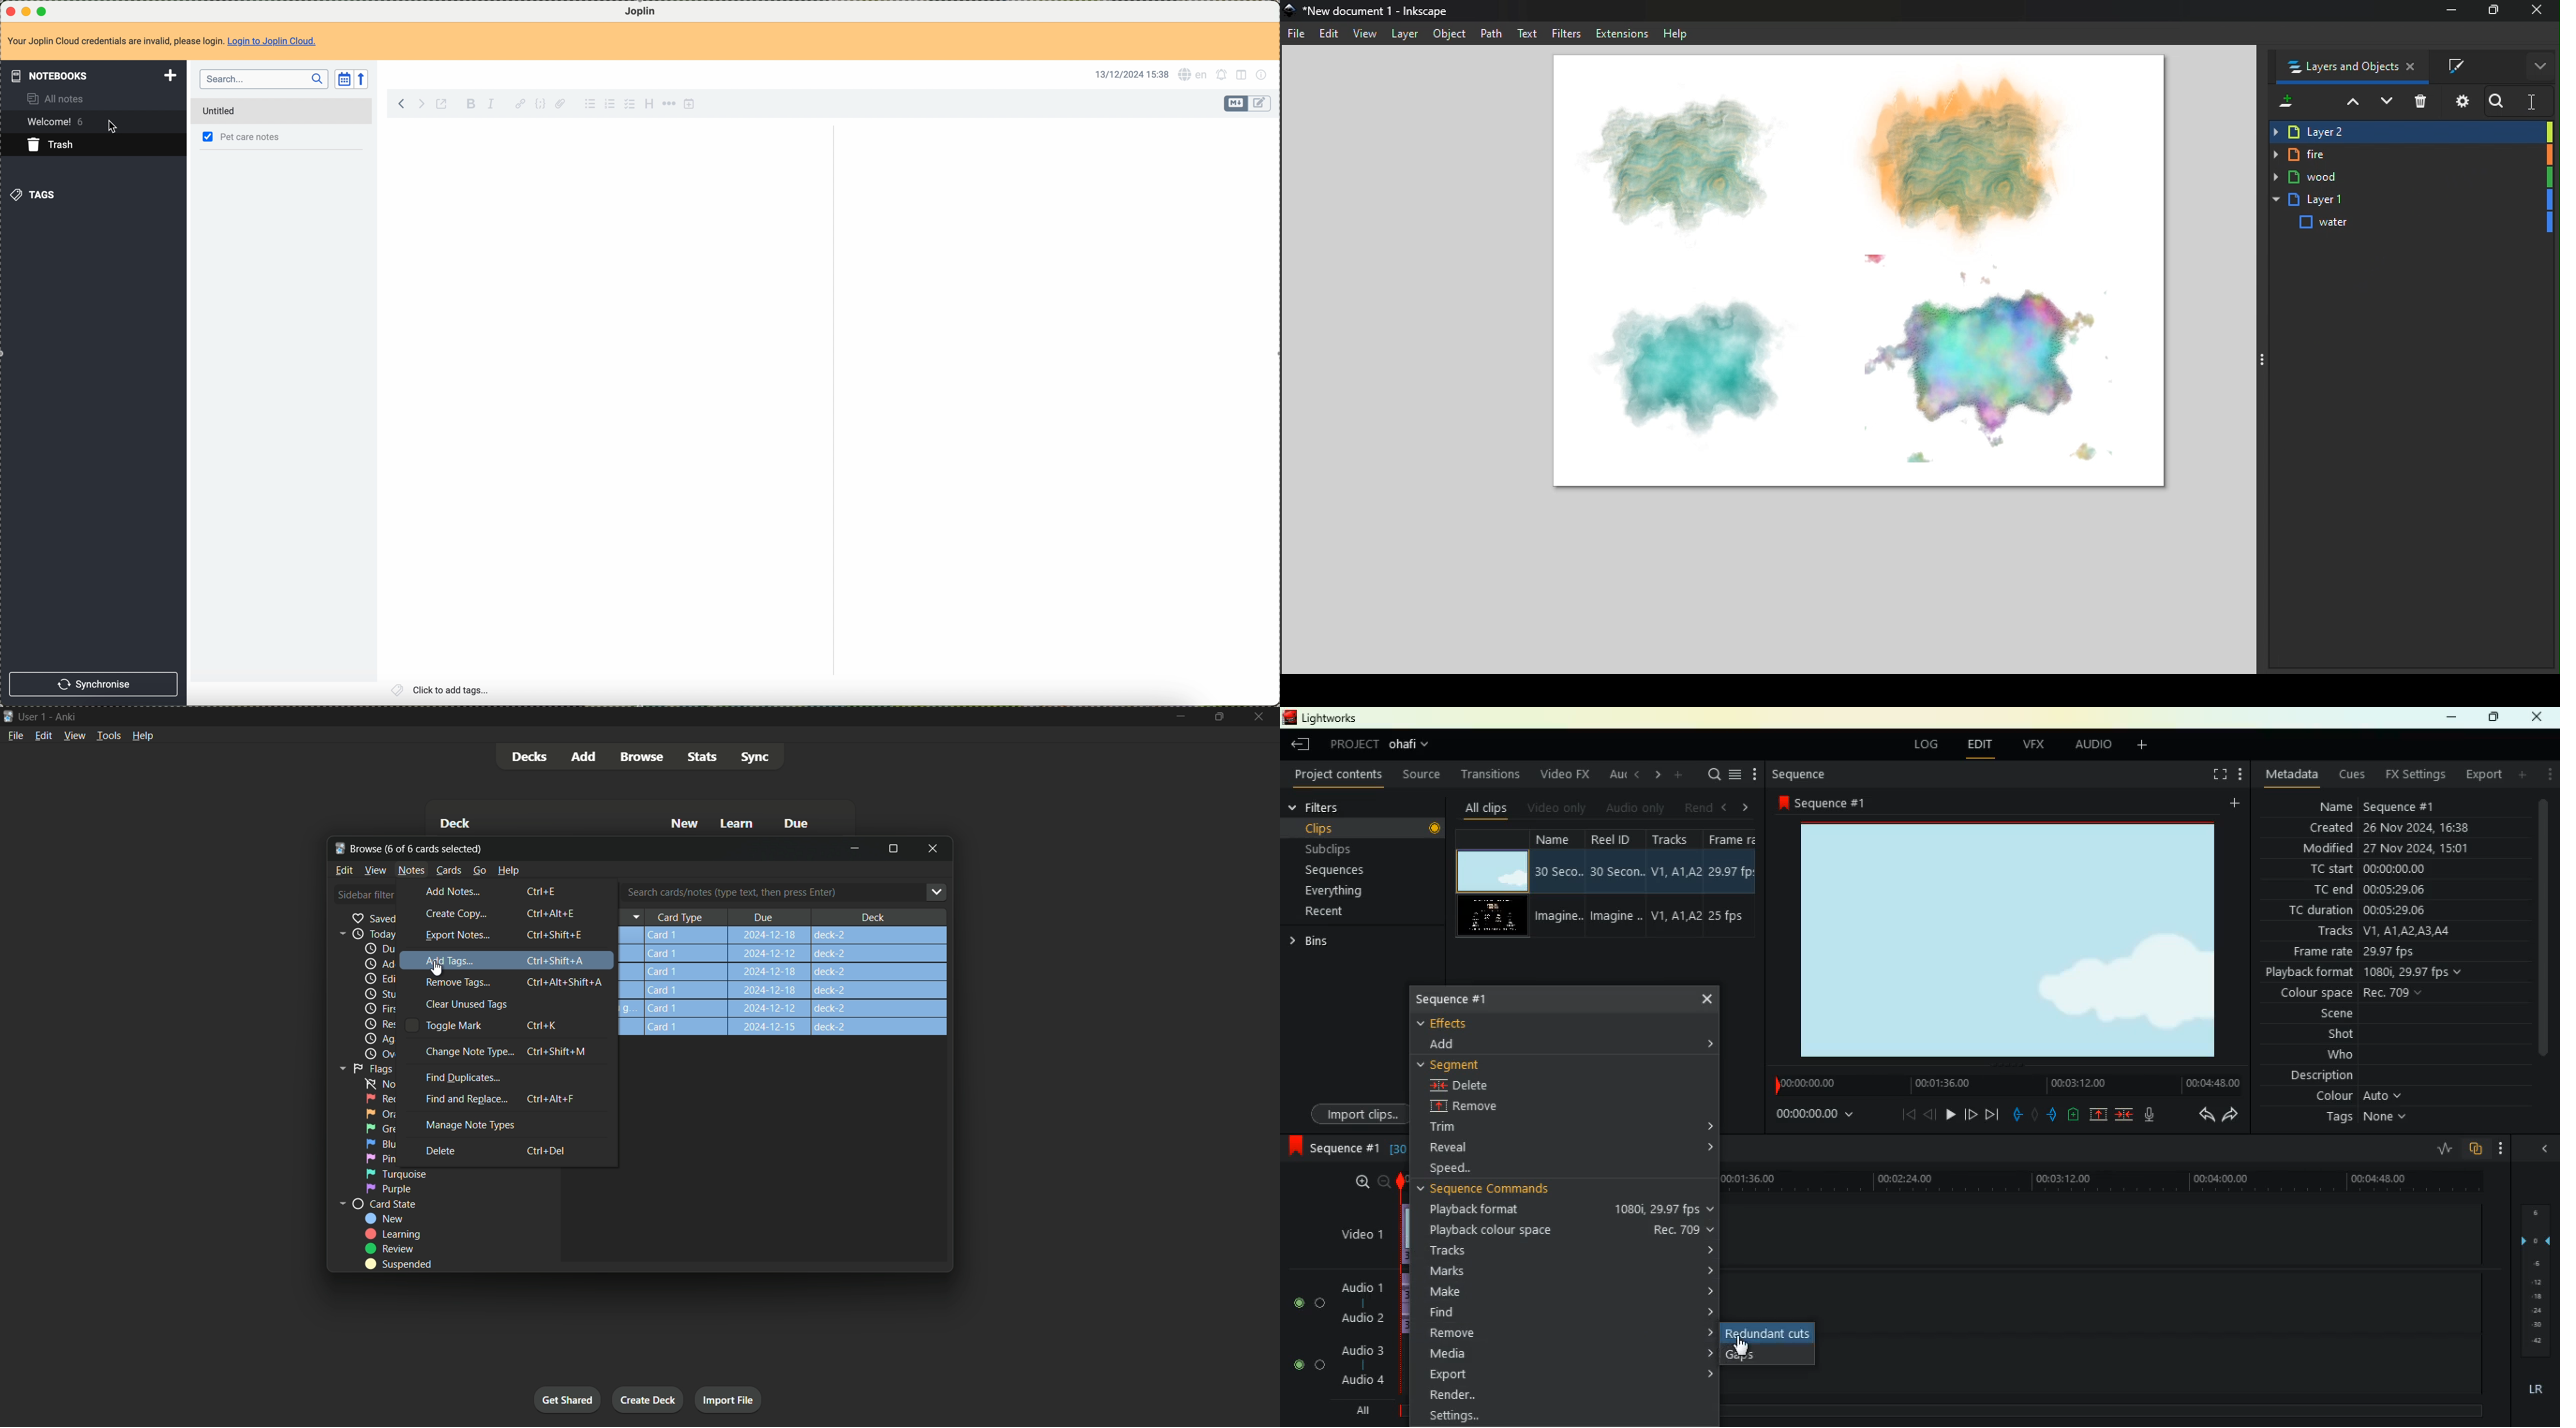  I want to click on hyperlink, so click(517, 103).